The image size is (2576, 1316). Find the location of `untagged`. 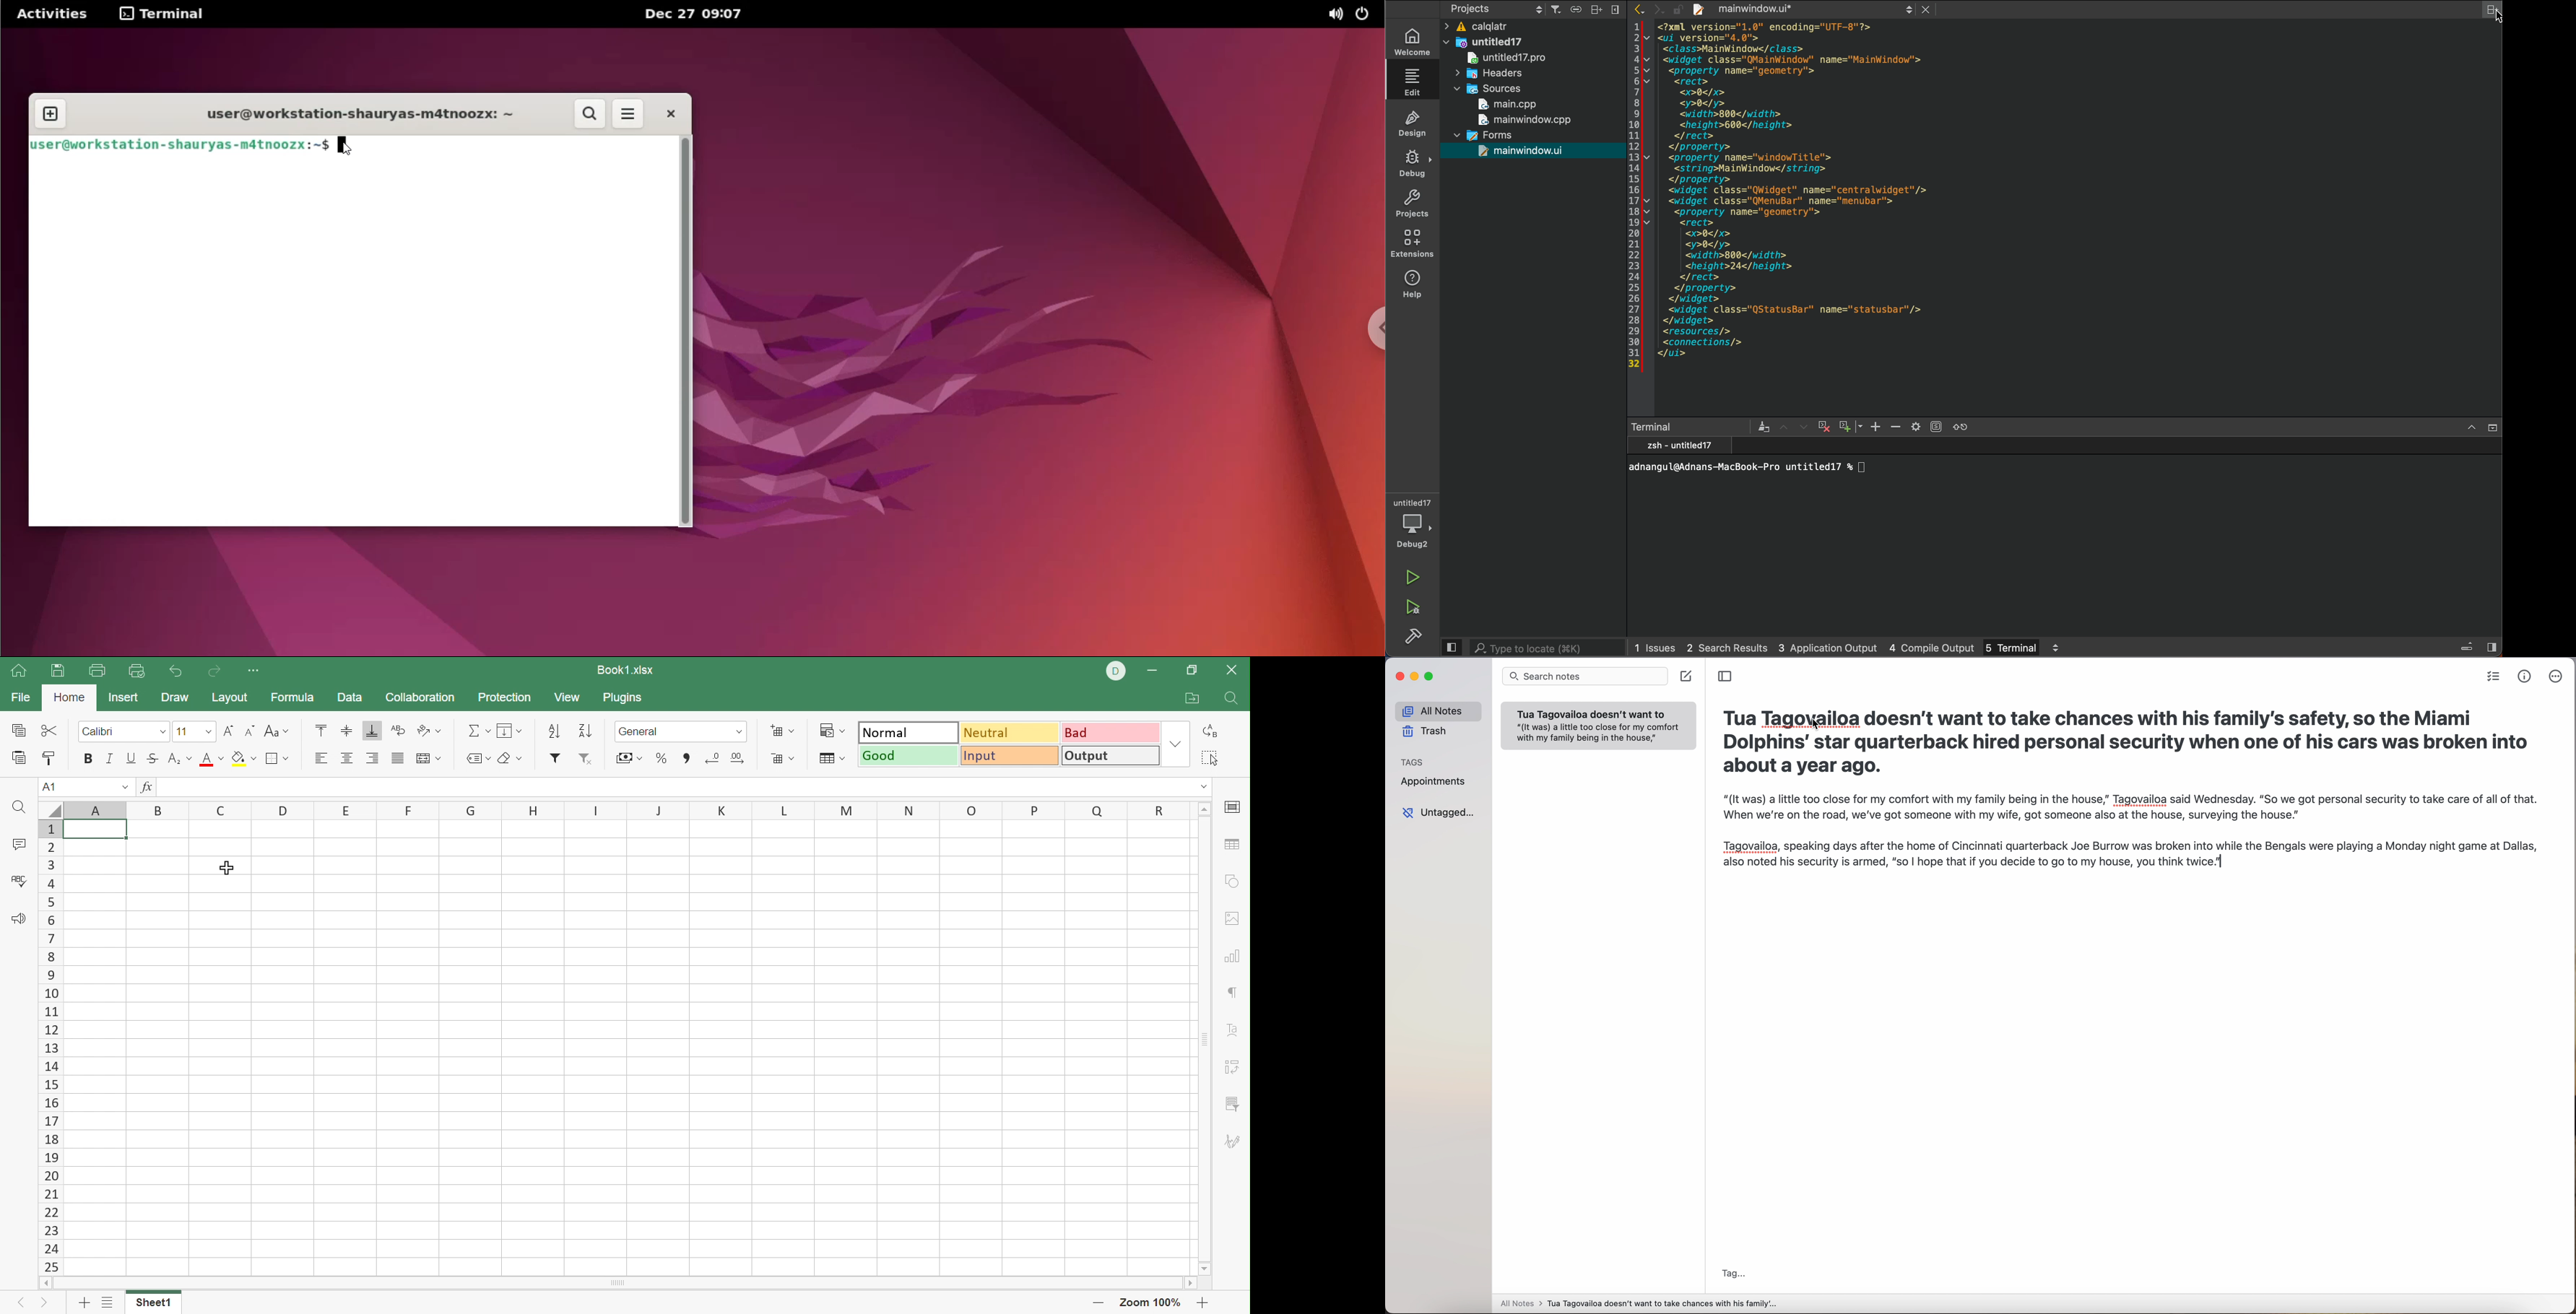

untagged is located at coordinates (1441, 814).